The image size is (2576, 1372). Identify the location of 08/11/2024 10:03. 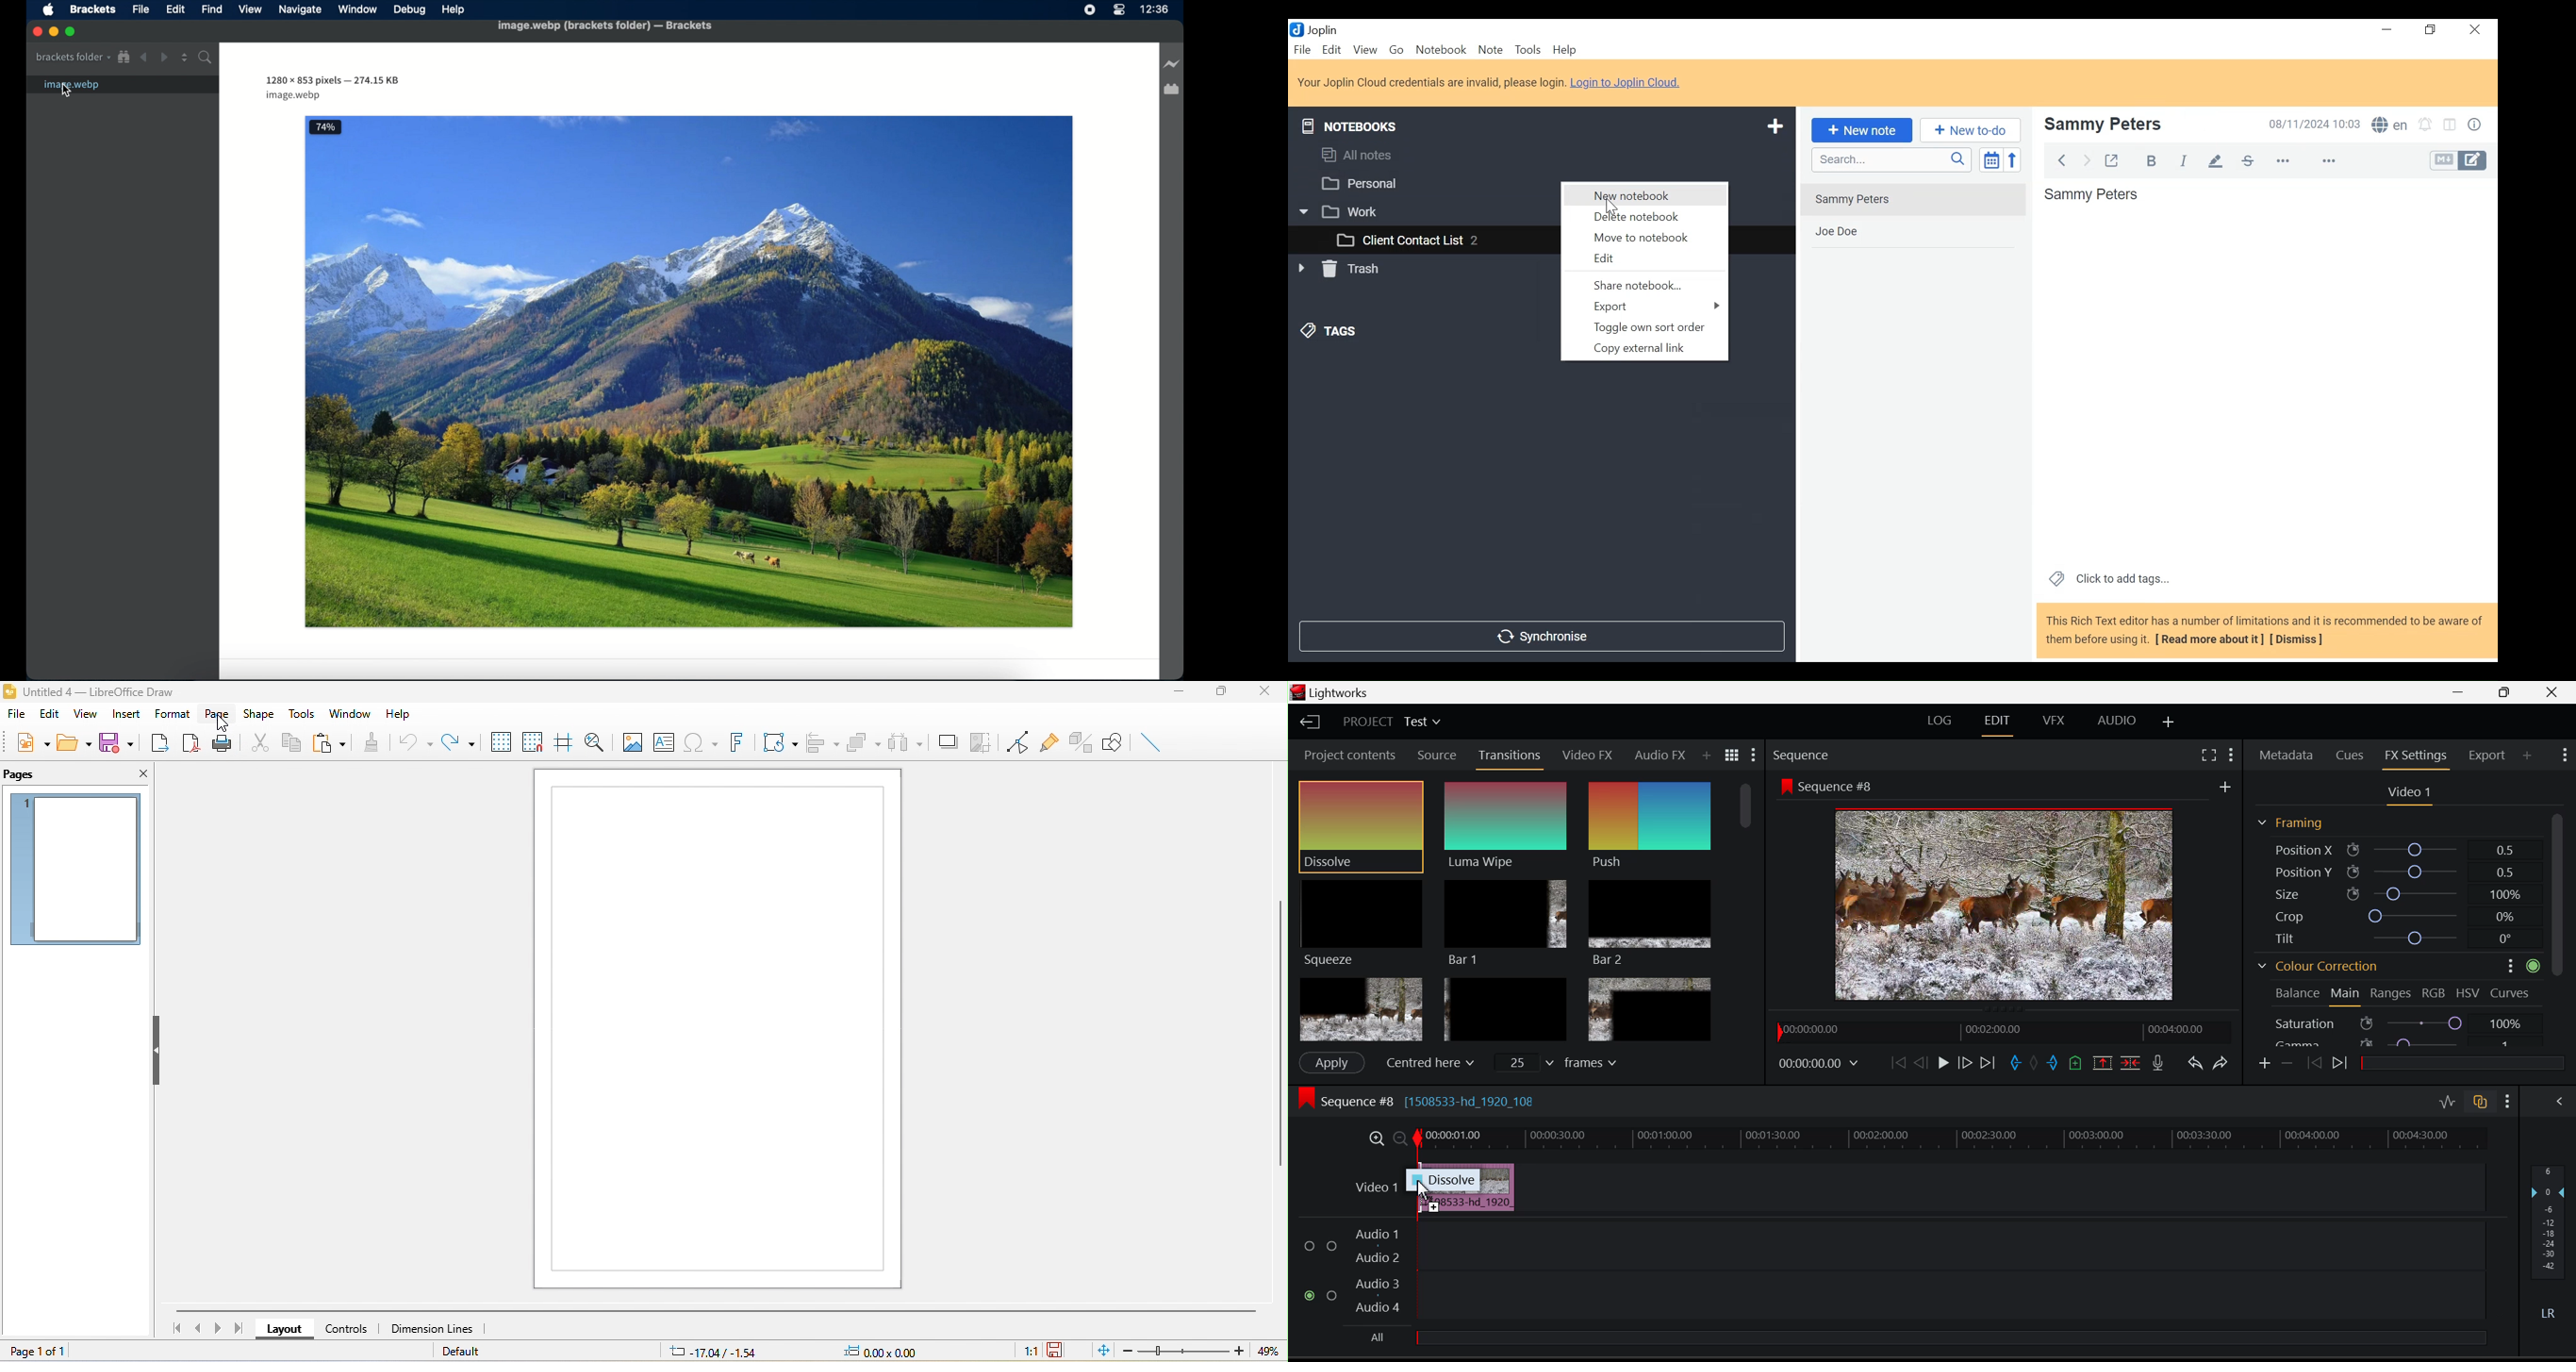
(2309, 124).